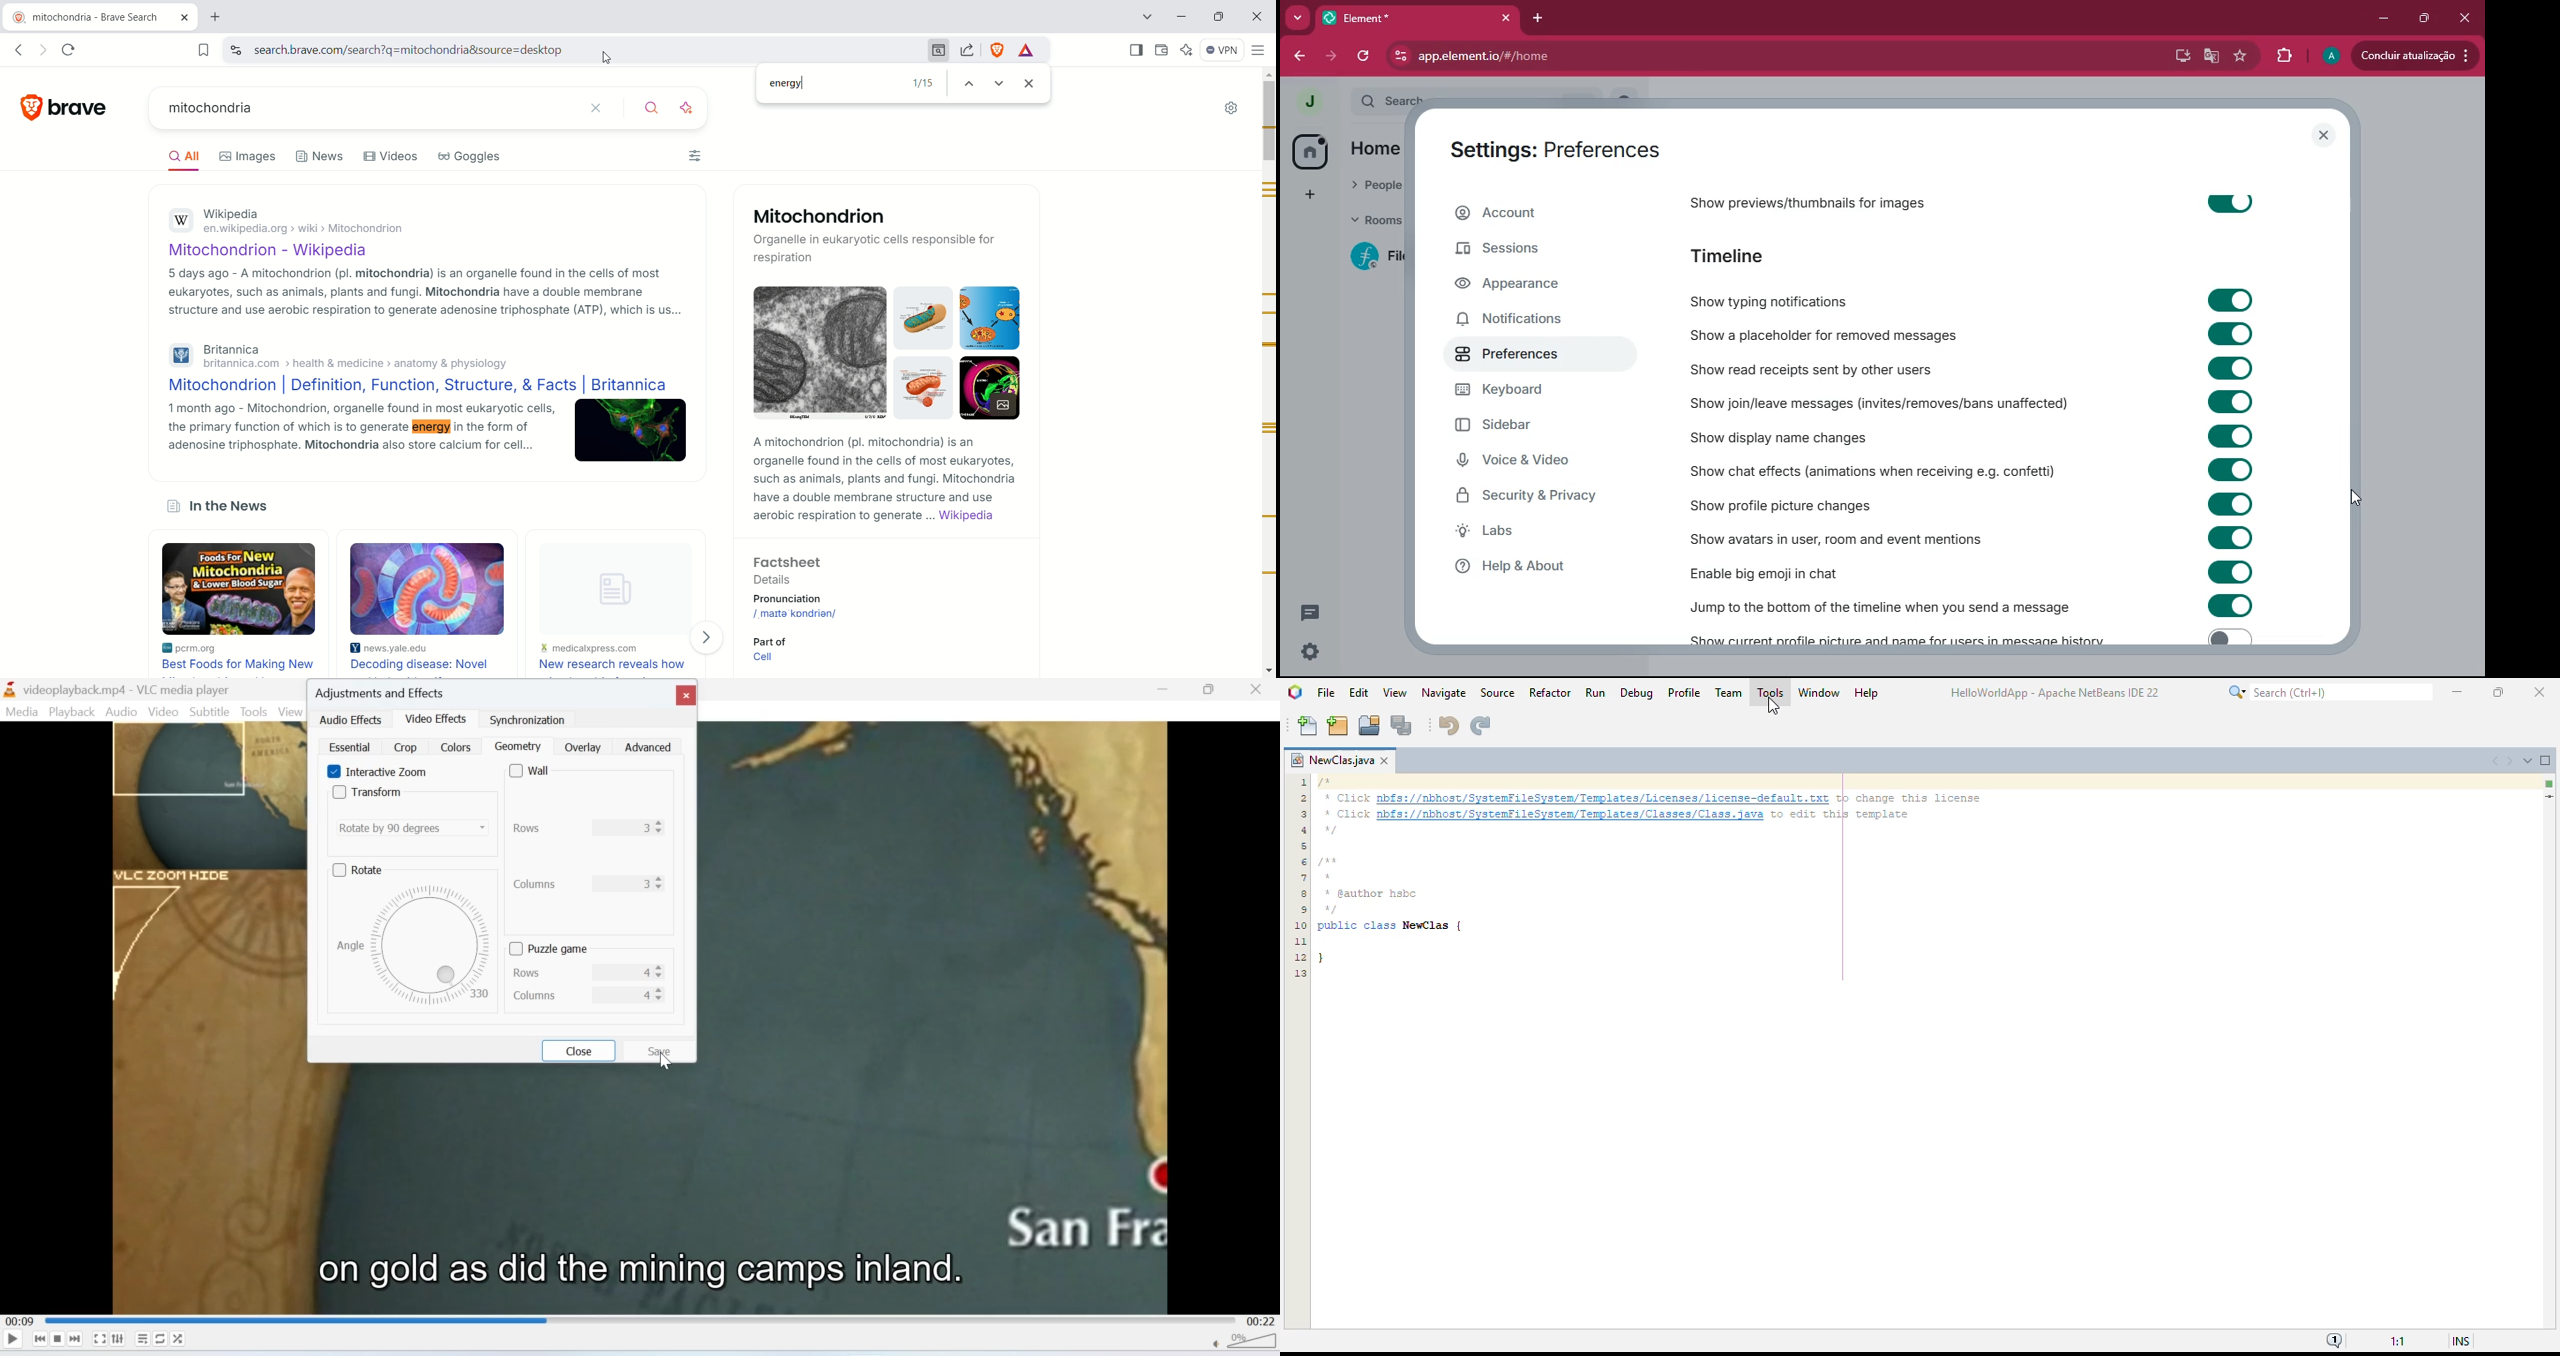 The width and height of the screenshot is (2576, 1372). I want to click on Shuffle, so click(179, 1339).